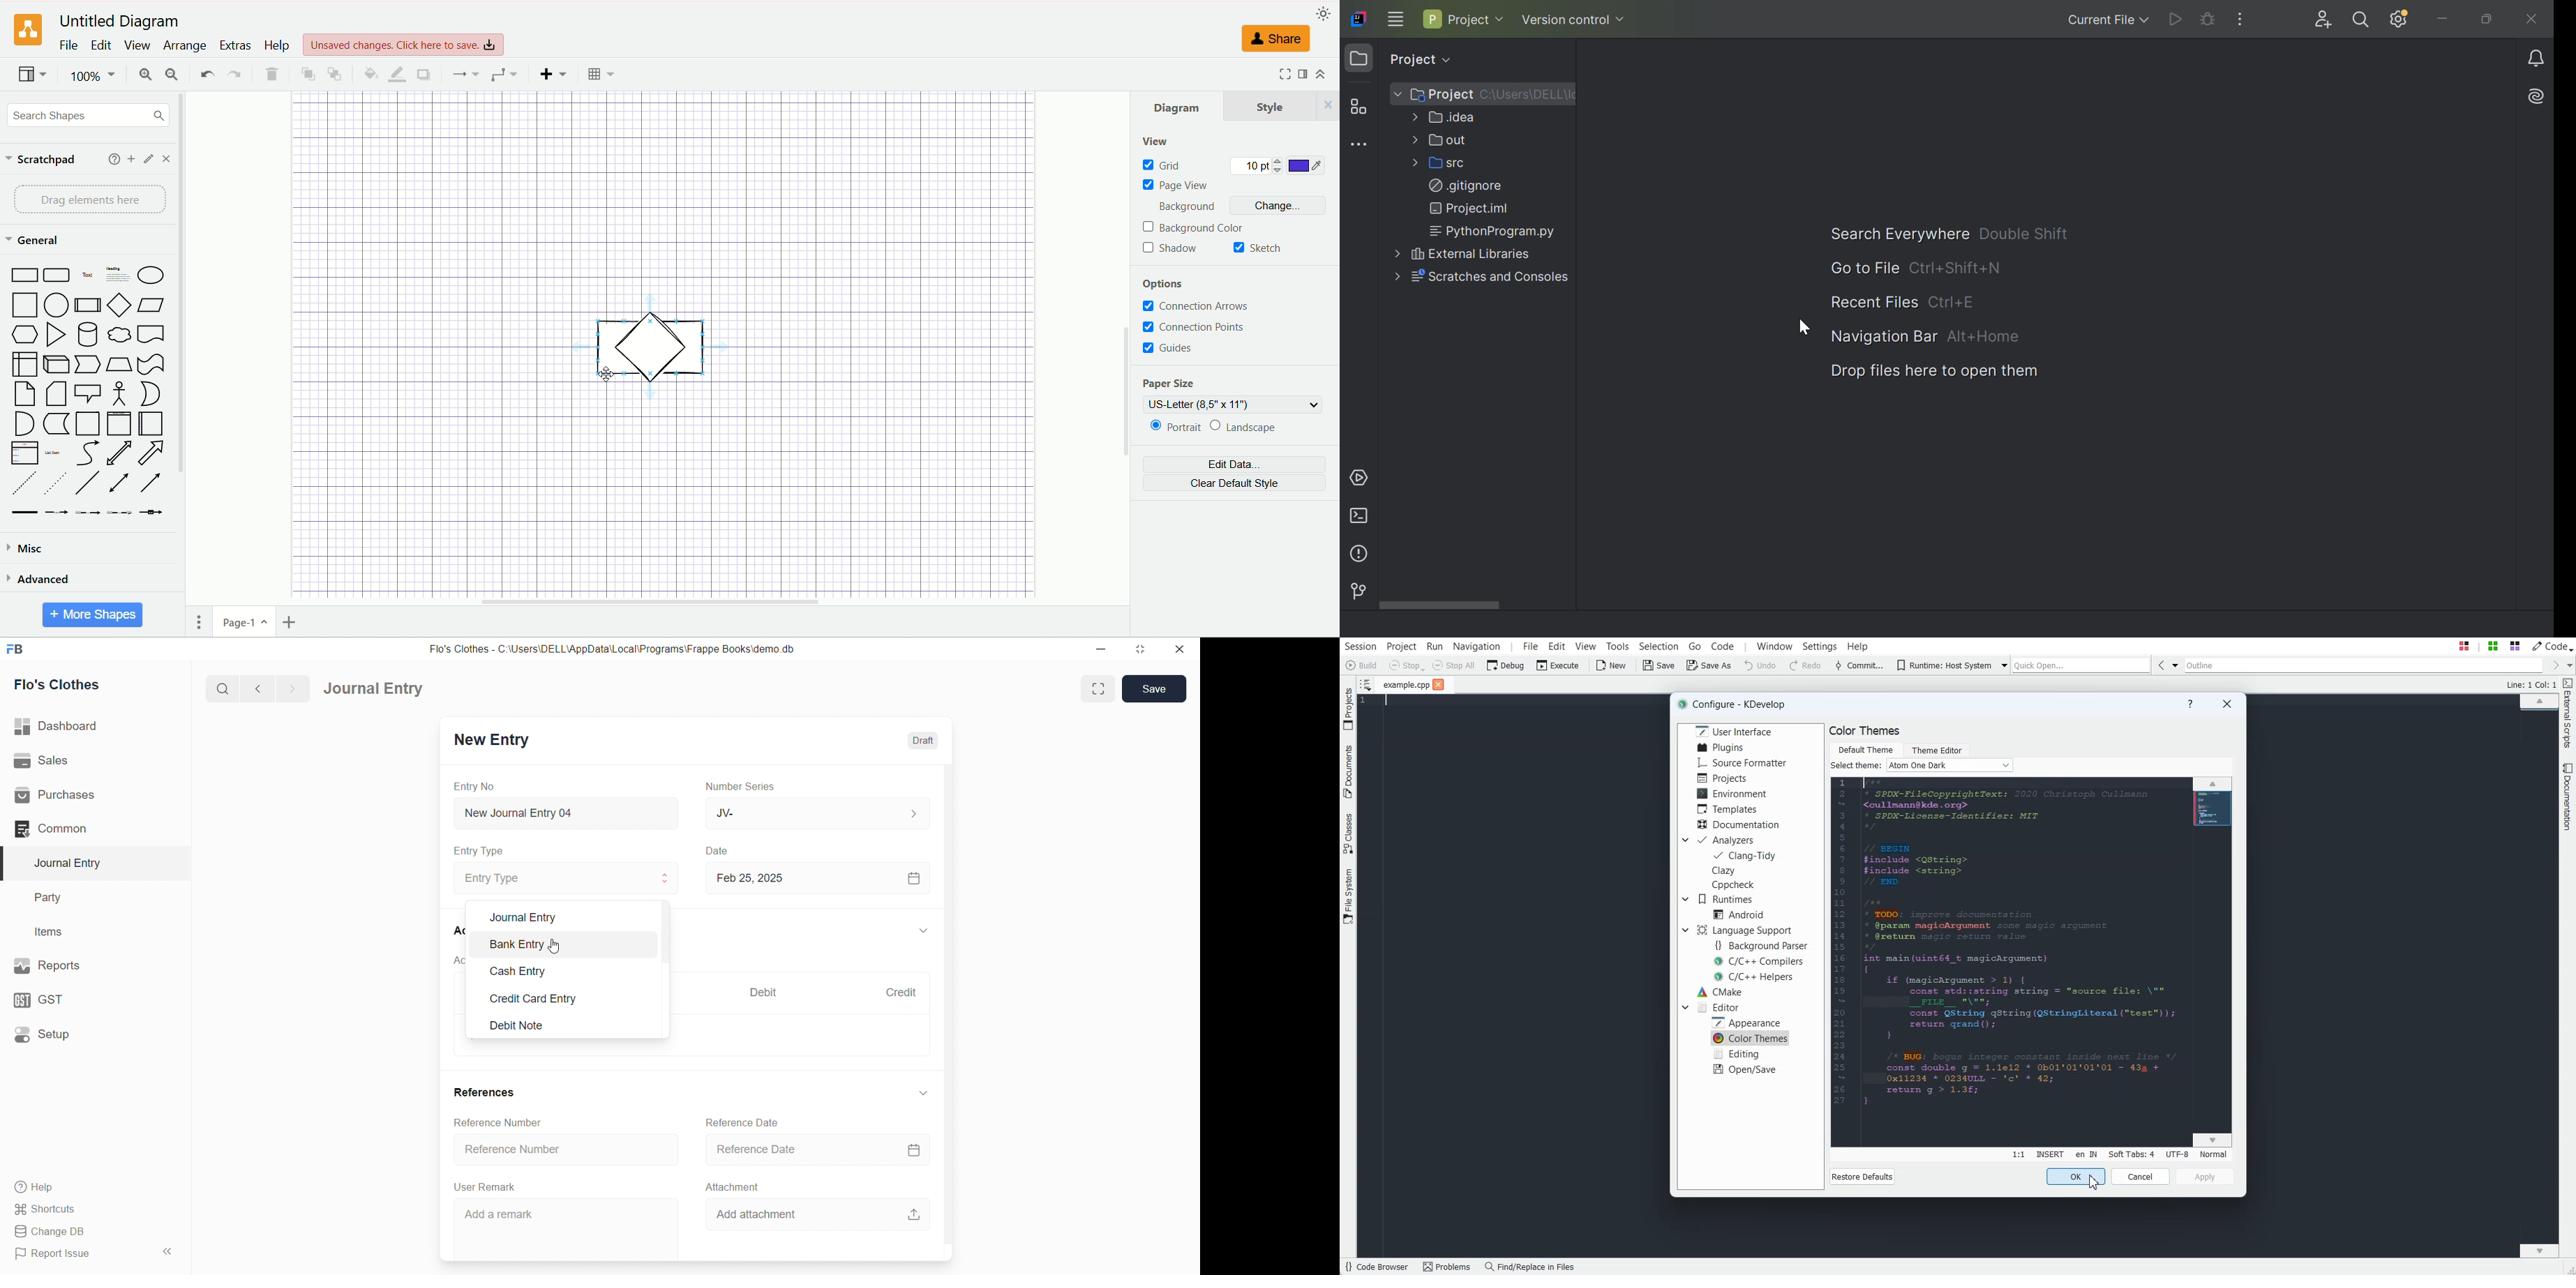  What do you see at coordinates (568, 1148) in the screenshot?
I see `Reference Number` at bounding box center [568, 1148].